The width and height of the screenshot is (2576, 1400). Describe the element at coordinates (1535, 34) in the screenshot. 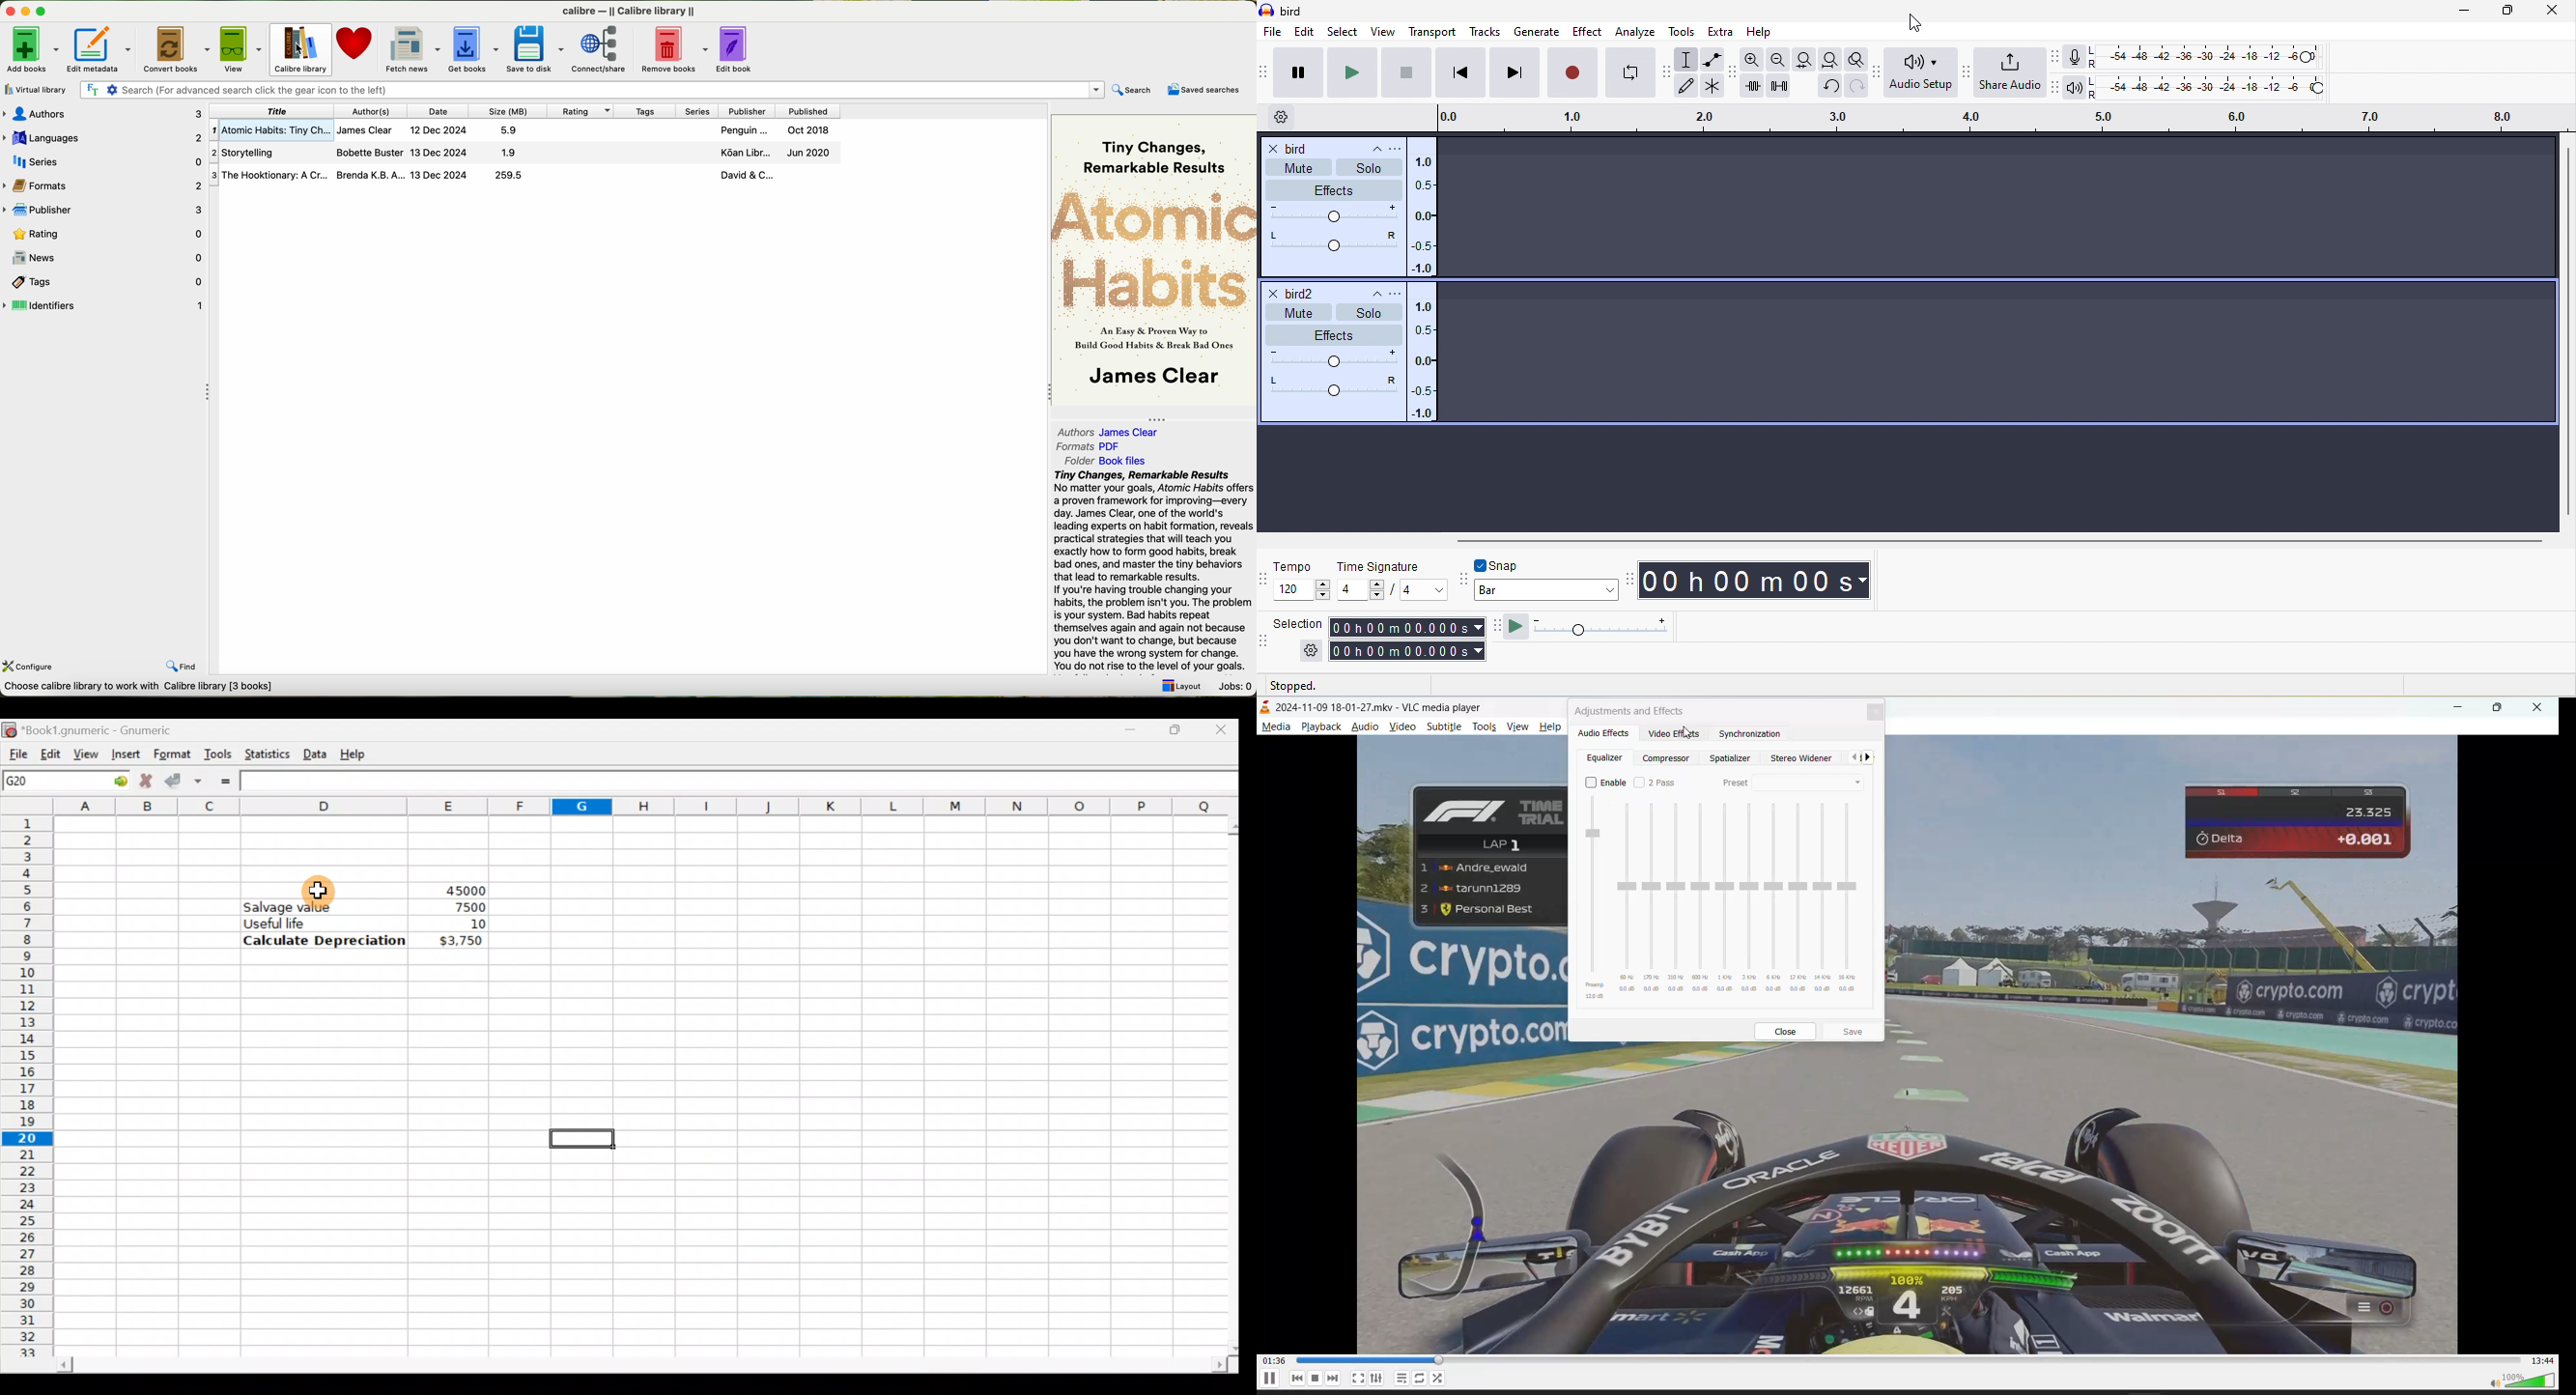

I see `generate` at that location.